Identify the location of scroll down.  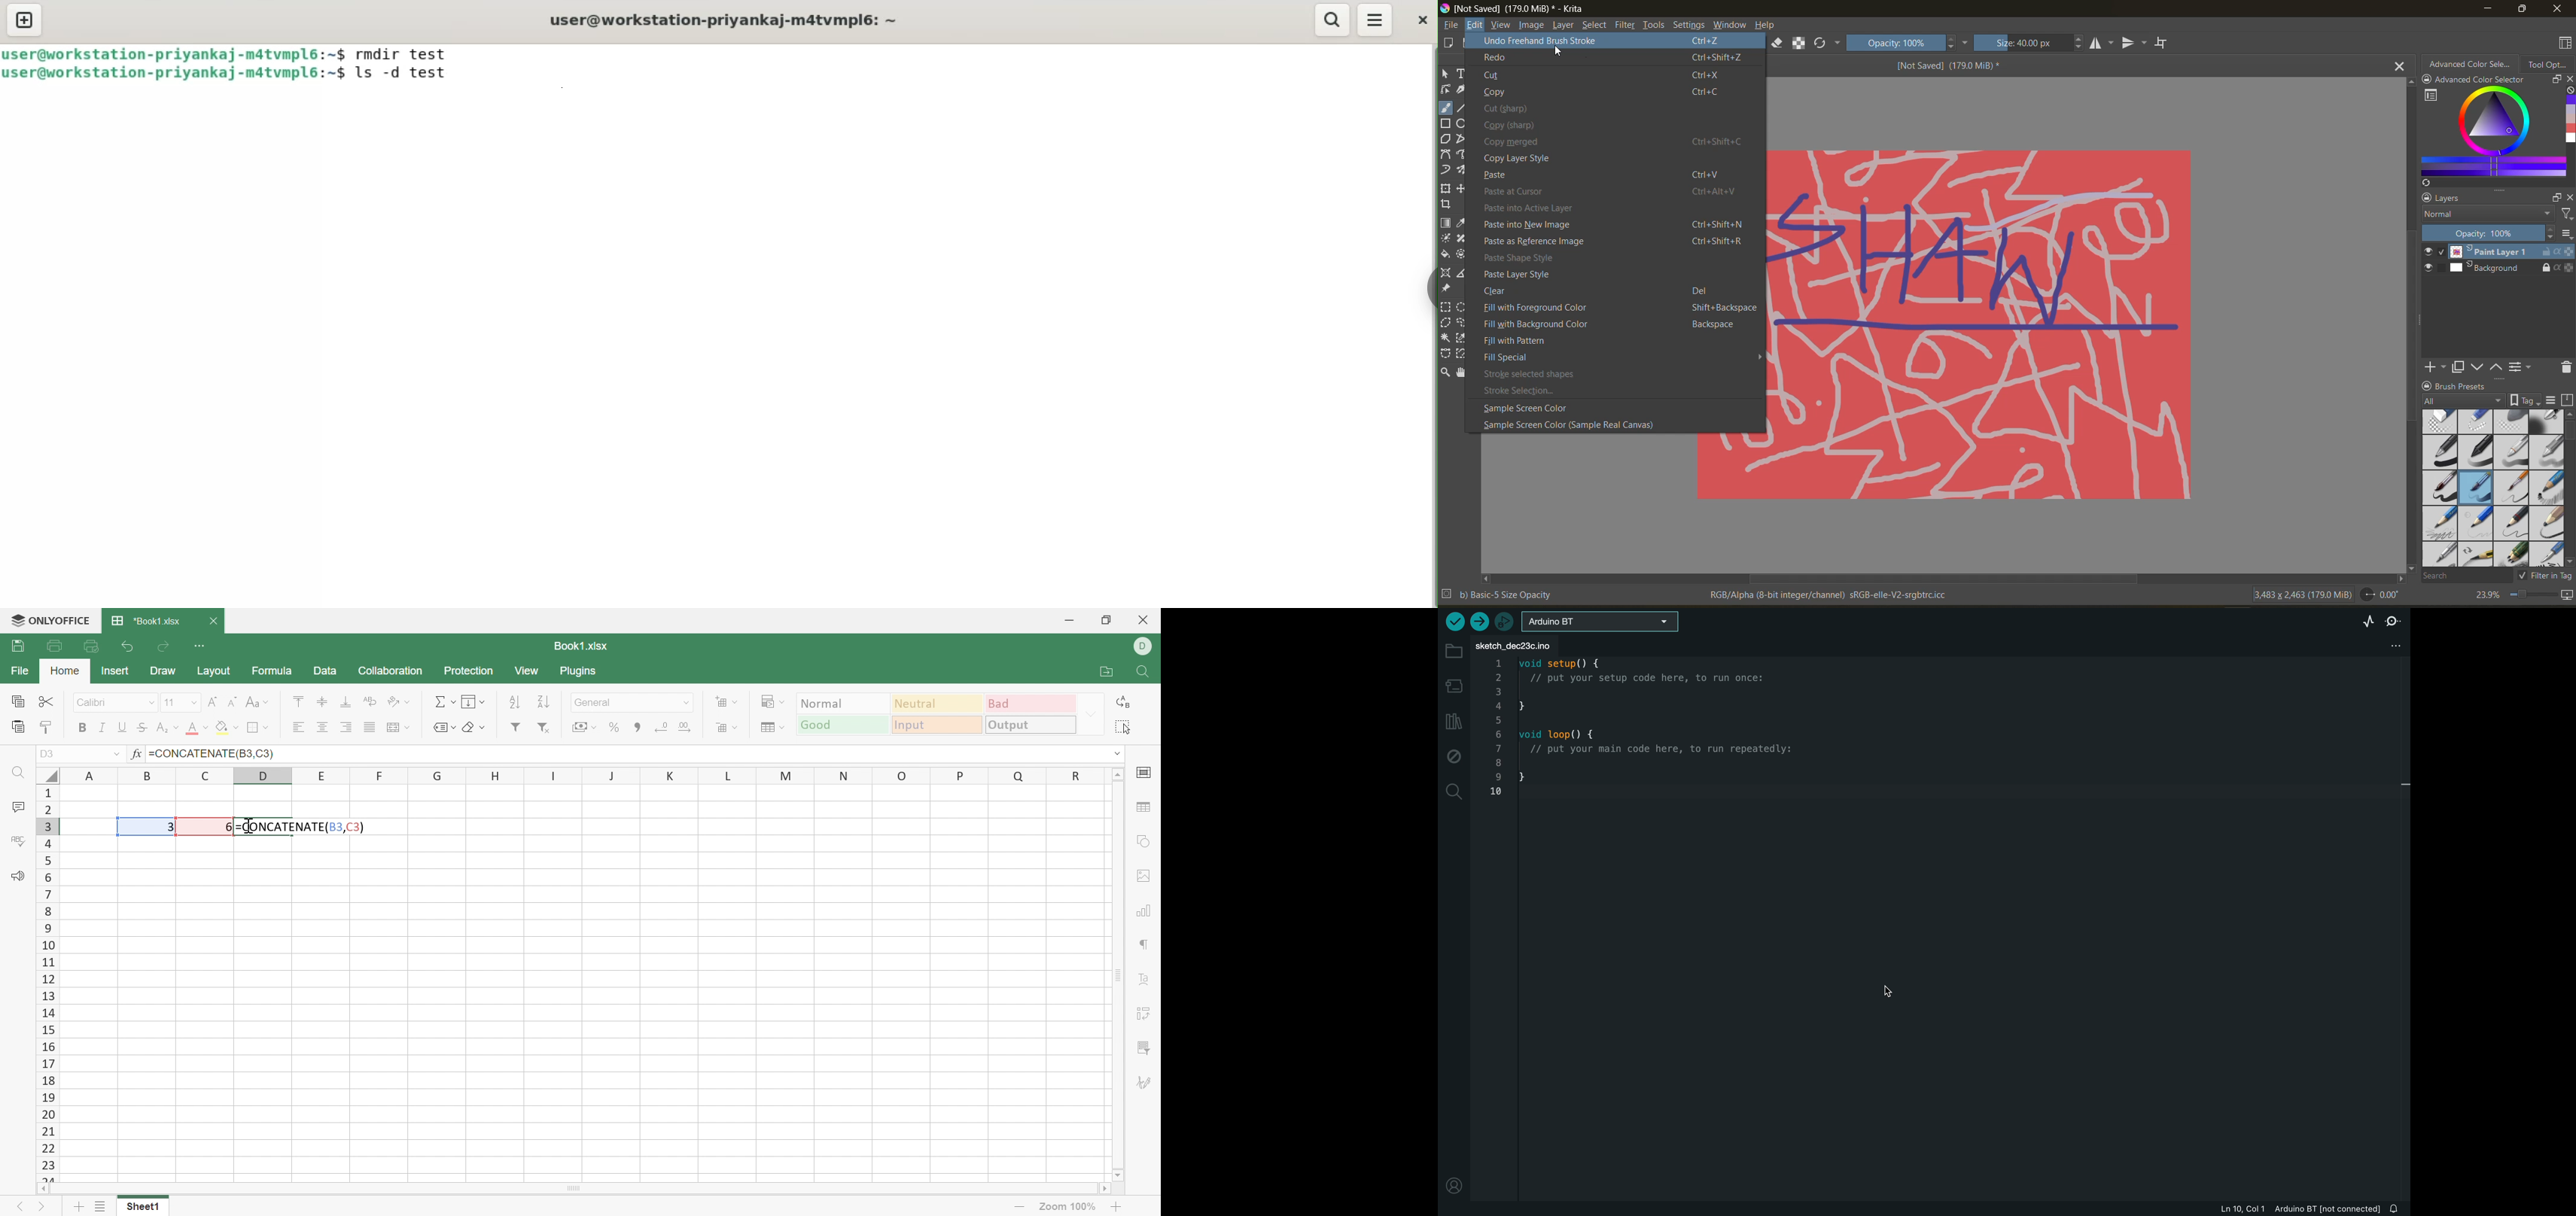
(2569, 563).